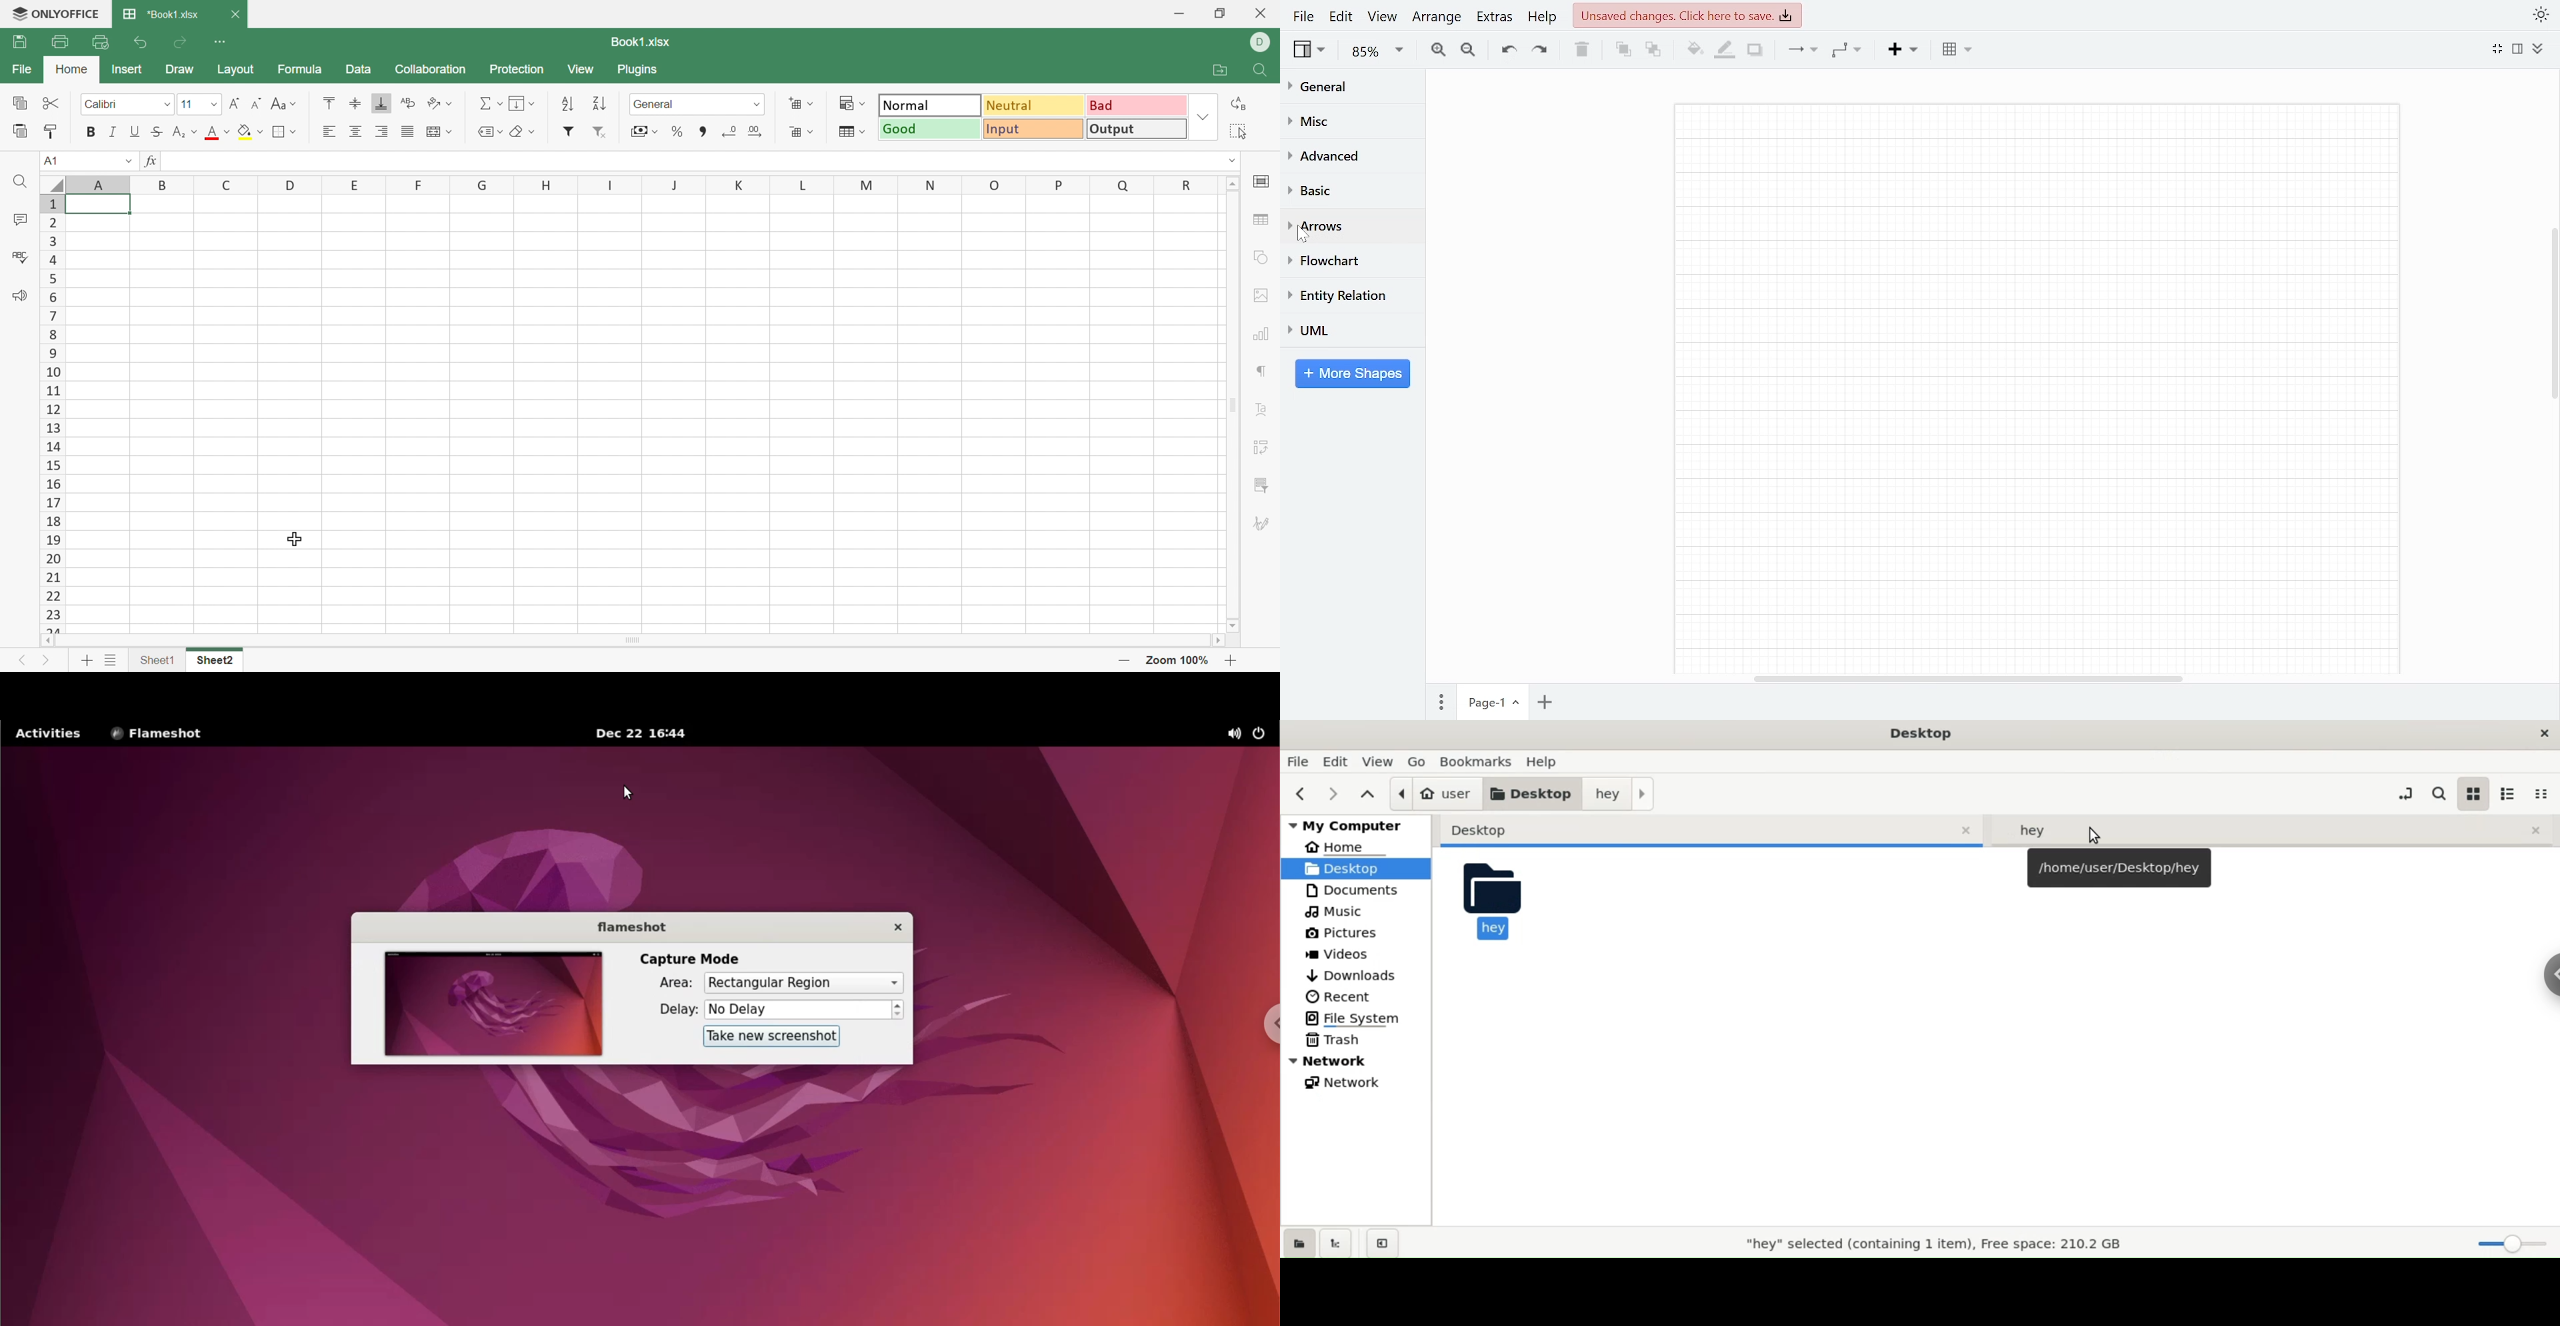 Image resolution: width=2576 pixels, height=1344 pixels. Describe the element at coordinates (179, 69) in the screenshot. I see `Draw` at that location.